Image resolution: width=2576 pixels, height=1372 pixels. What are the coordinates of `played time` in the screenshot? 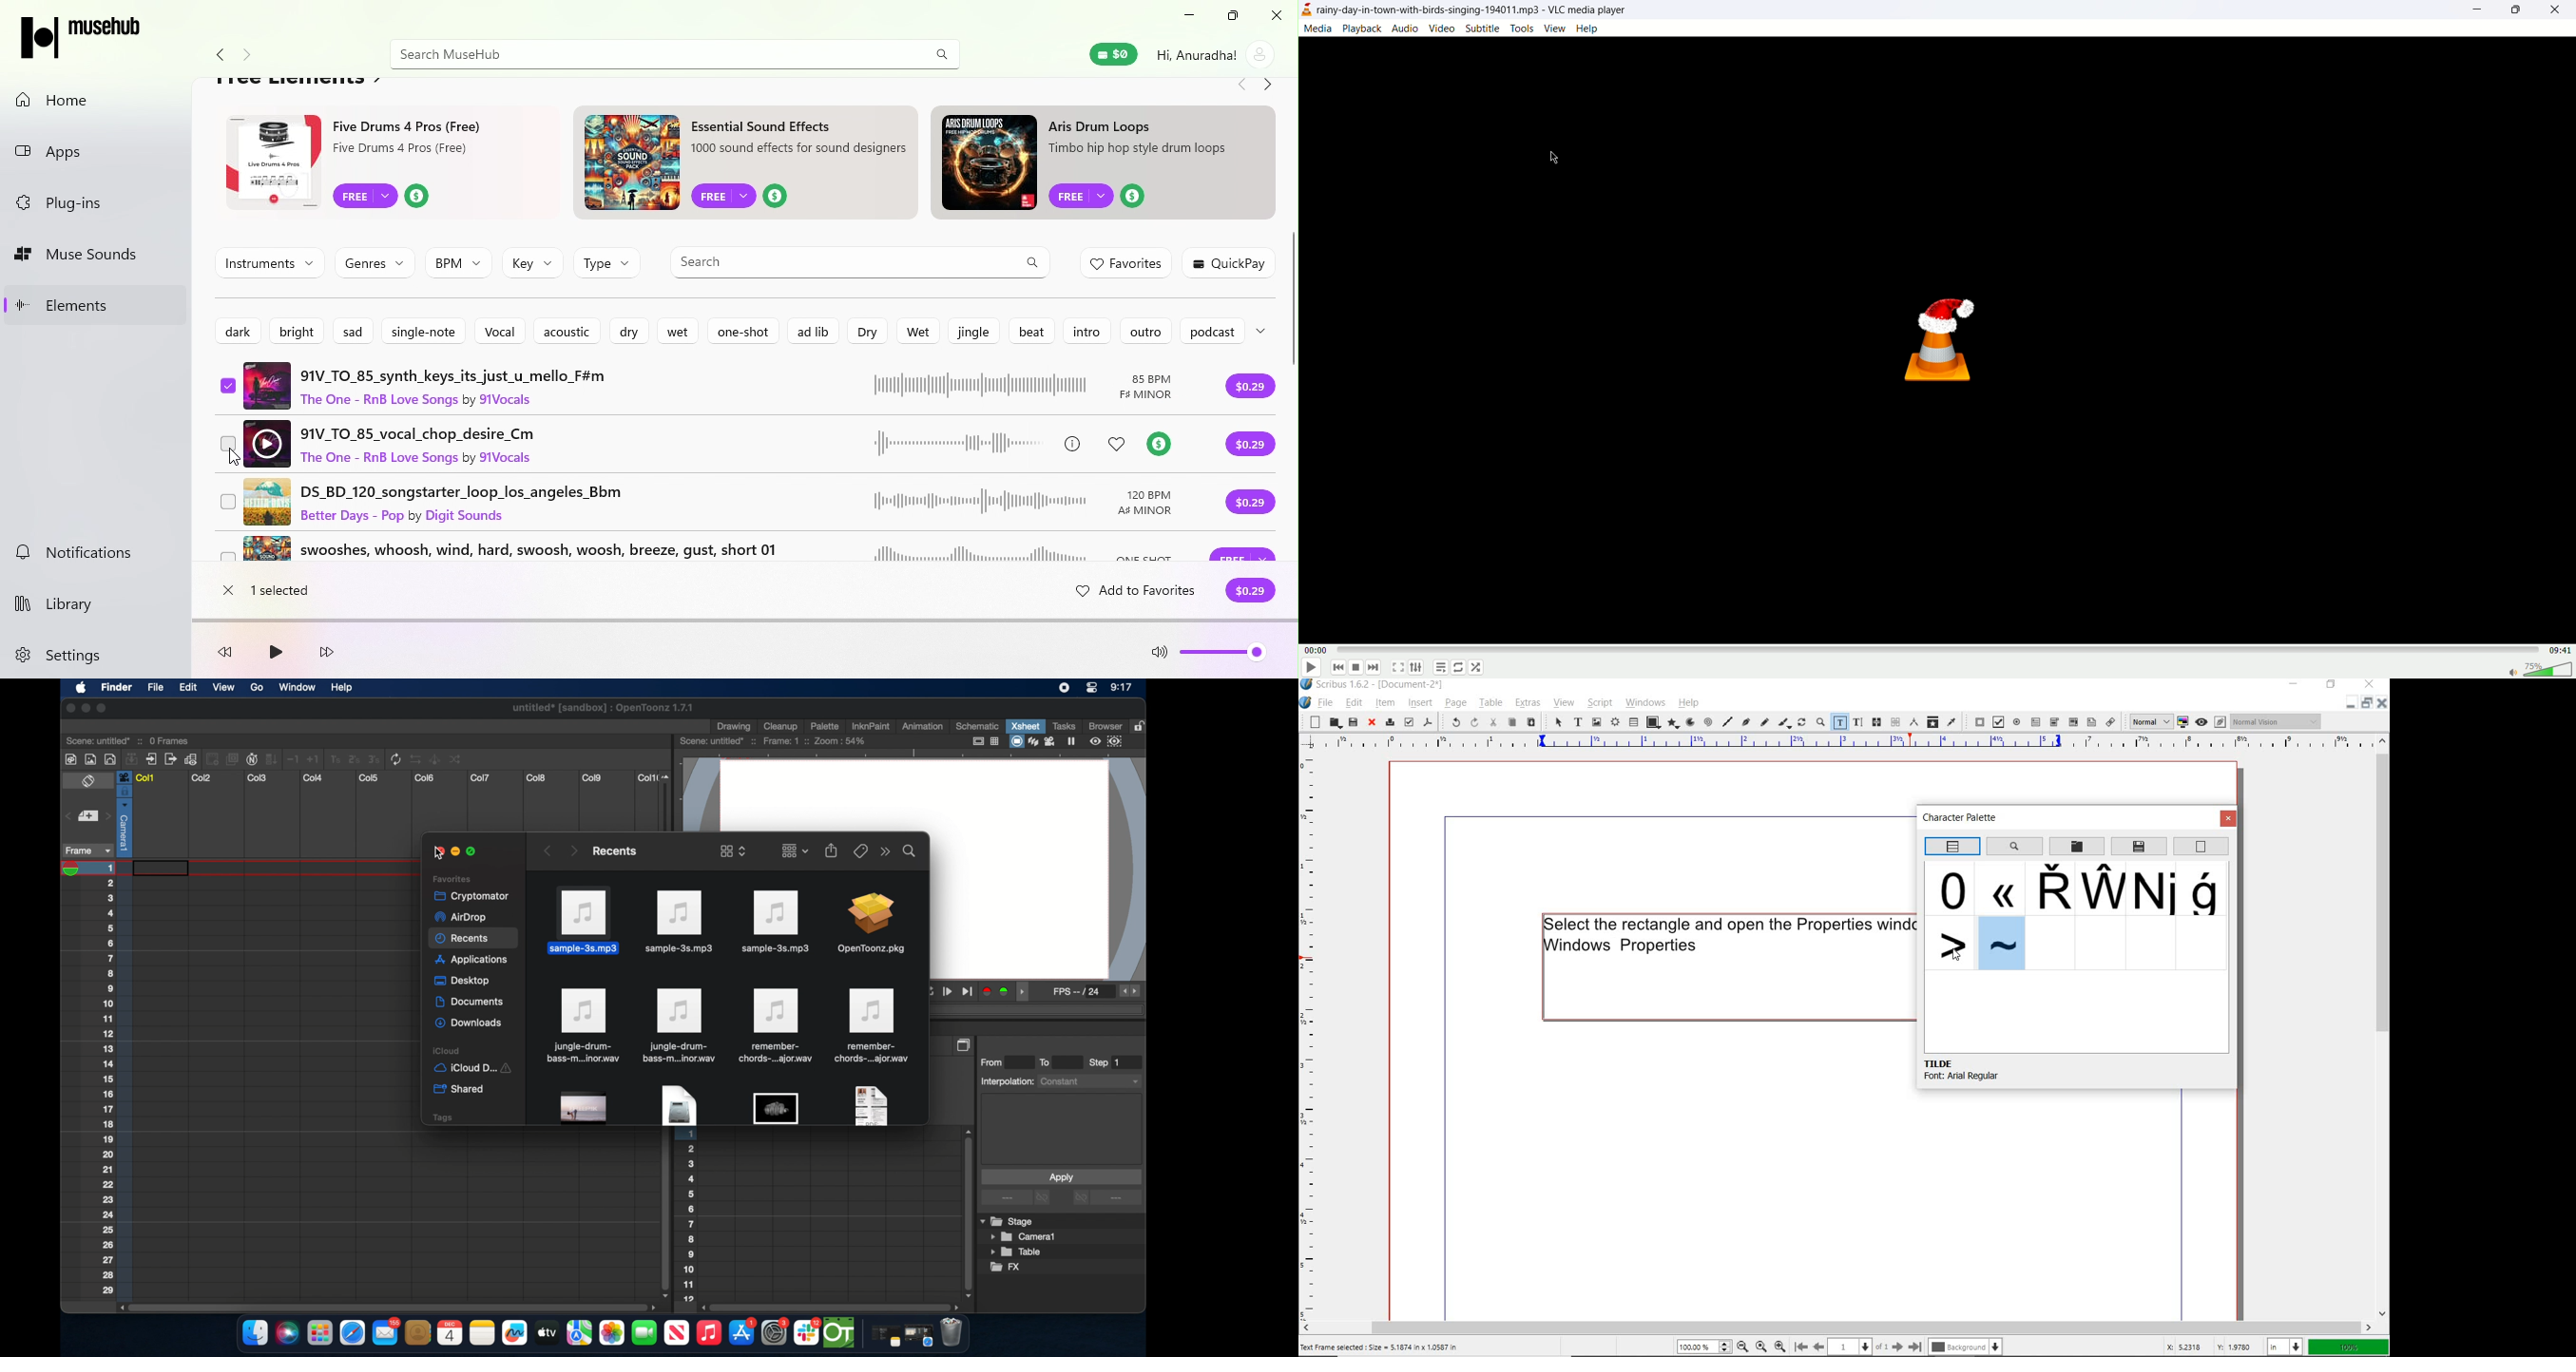 It's located at (1315, 651).